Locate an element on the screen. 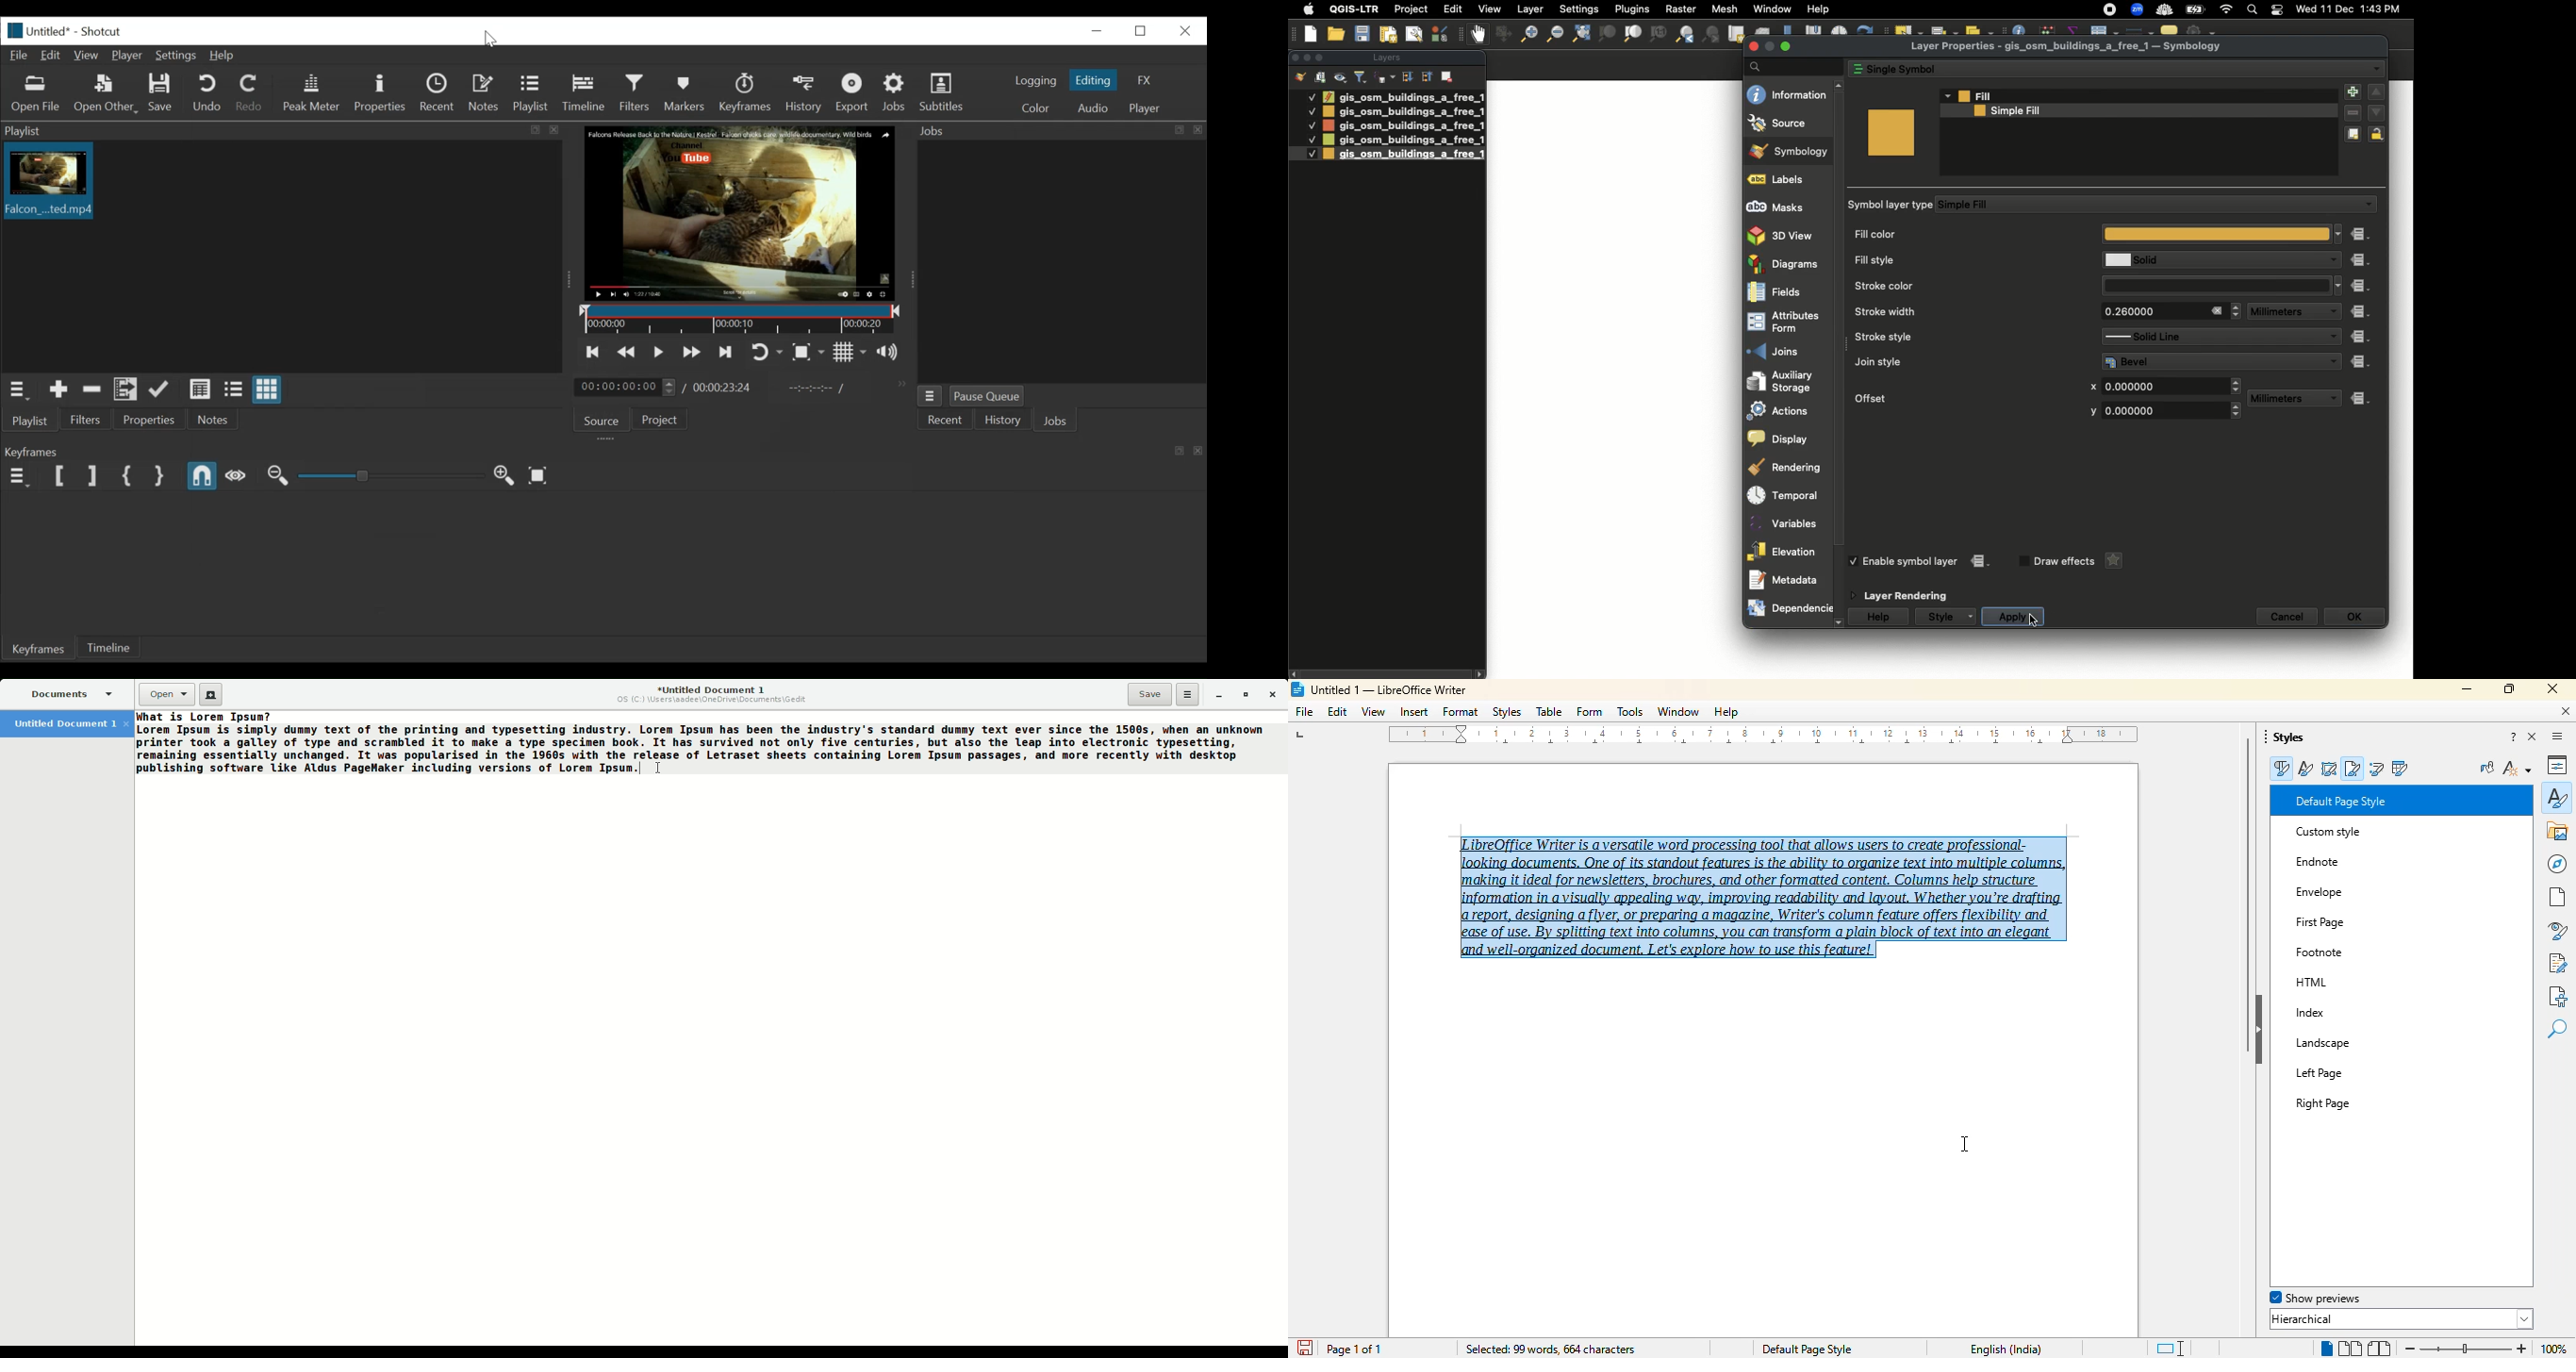 This screenshot has width=2576, height=1372. In point is located at coordinates (817, 390).